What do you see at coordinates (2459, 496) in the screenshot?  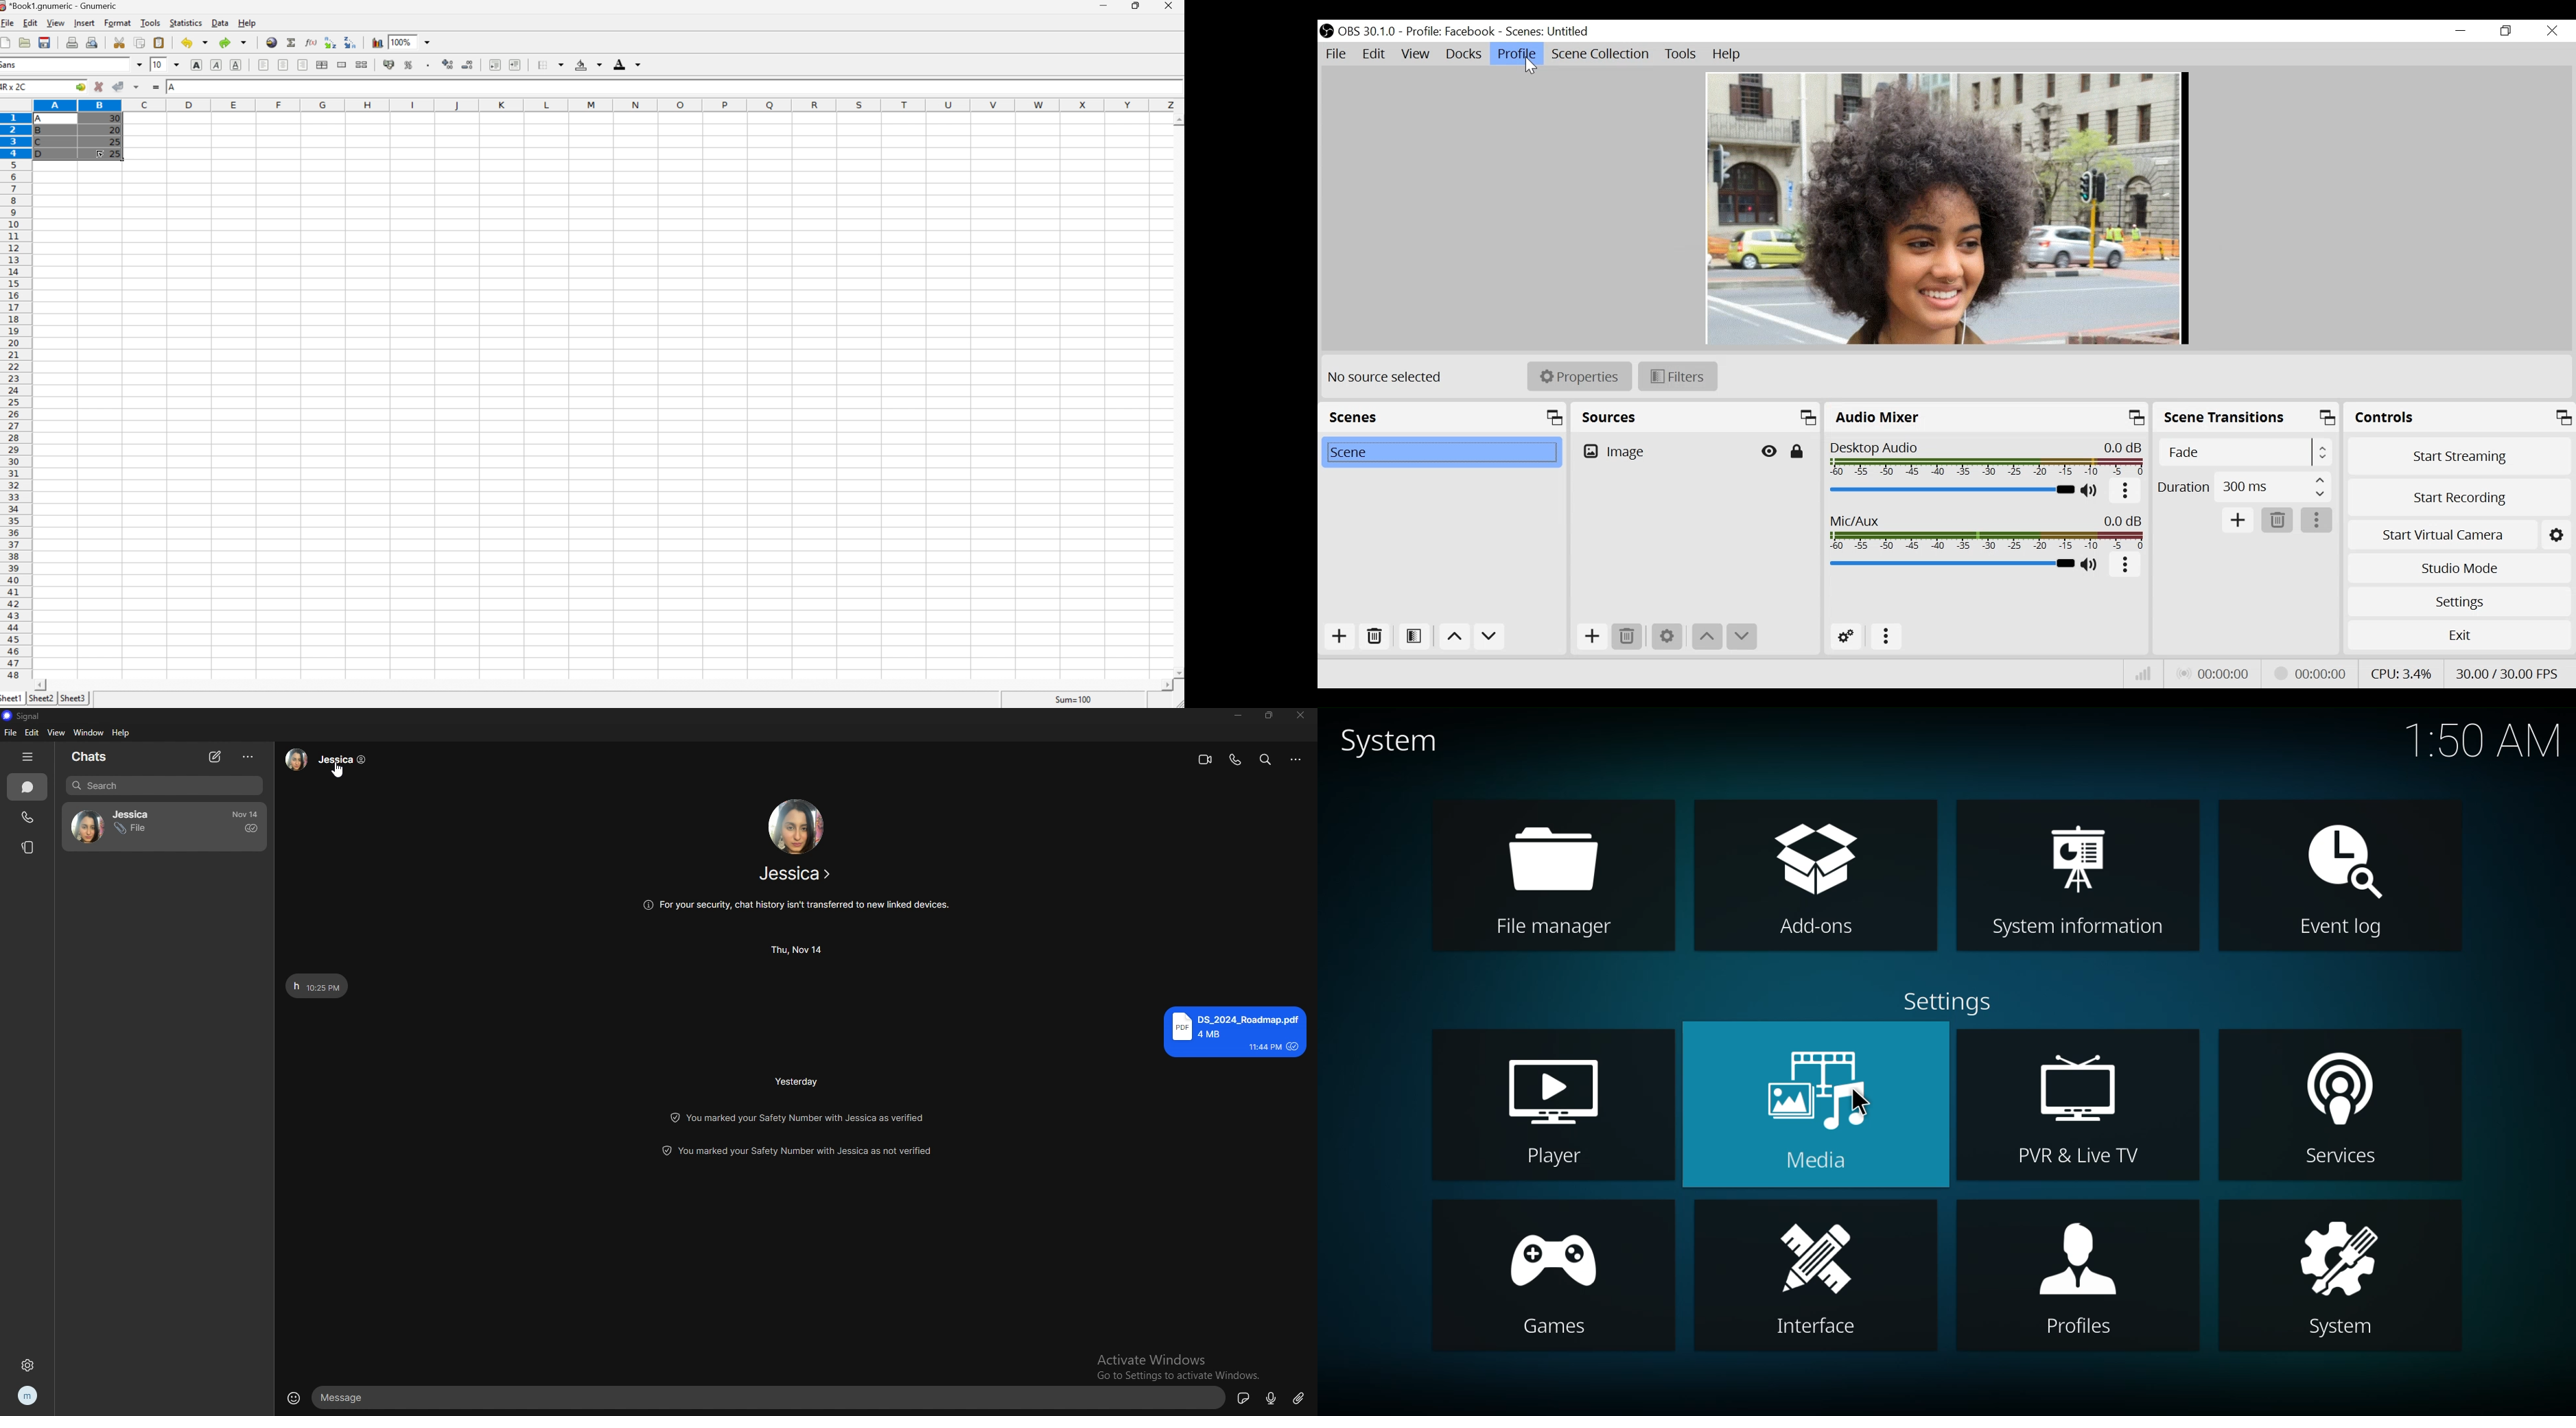 I see `Start Recording` at bounding box center [2459, 496].